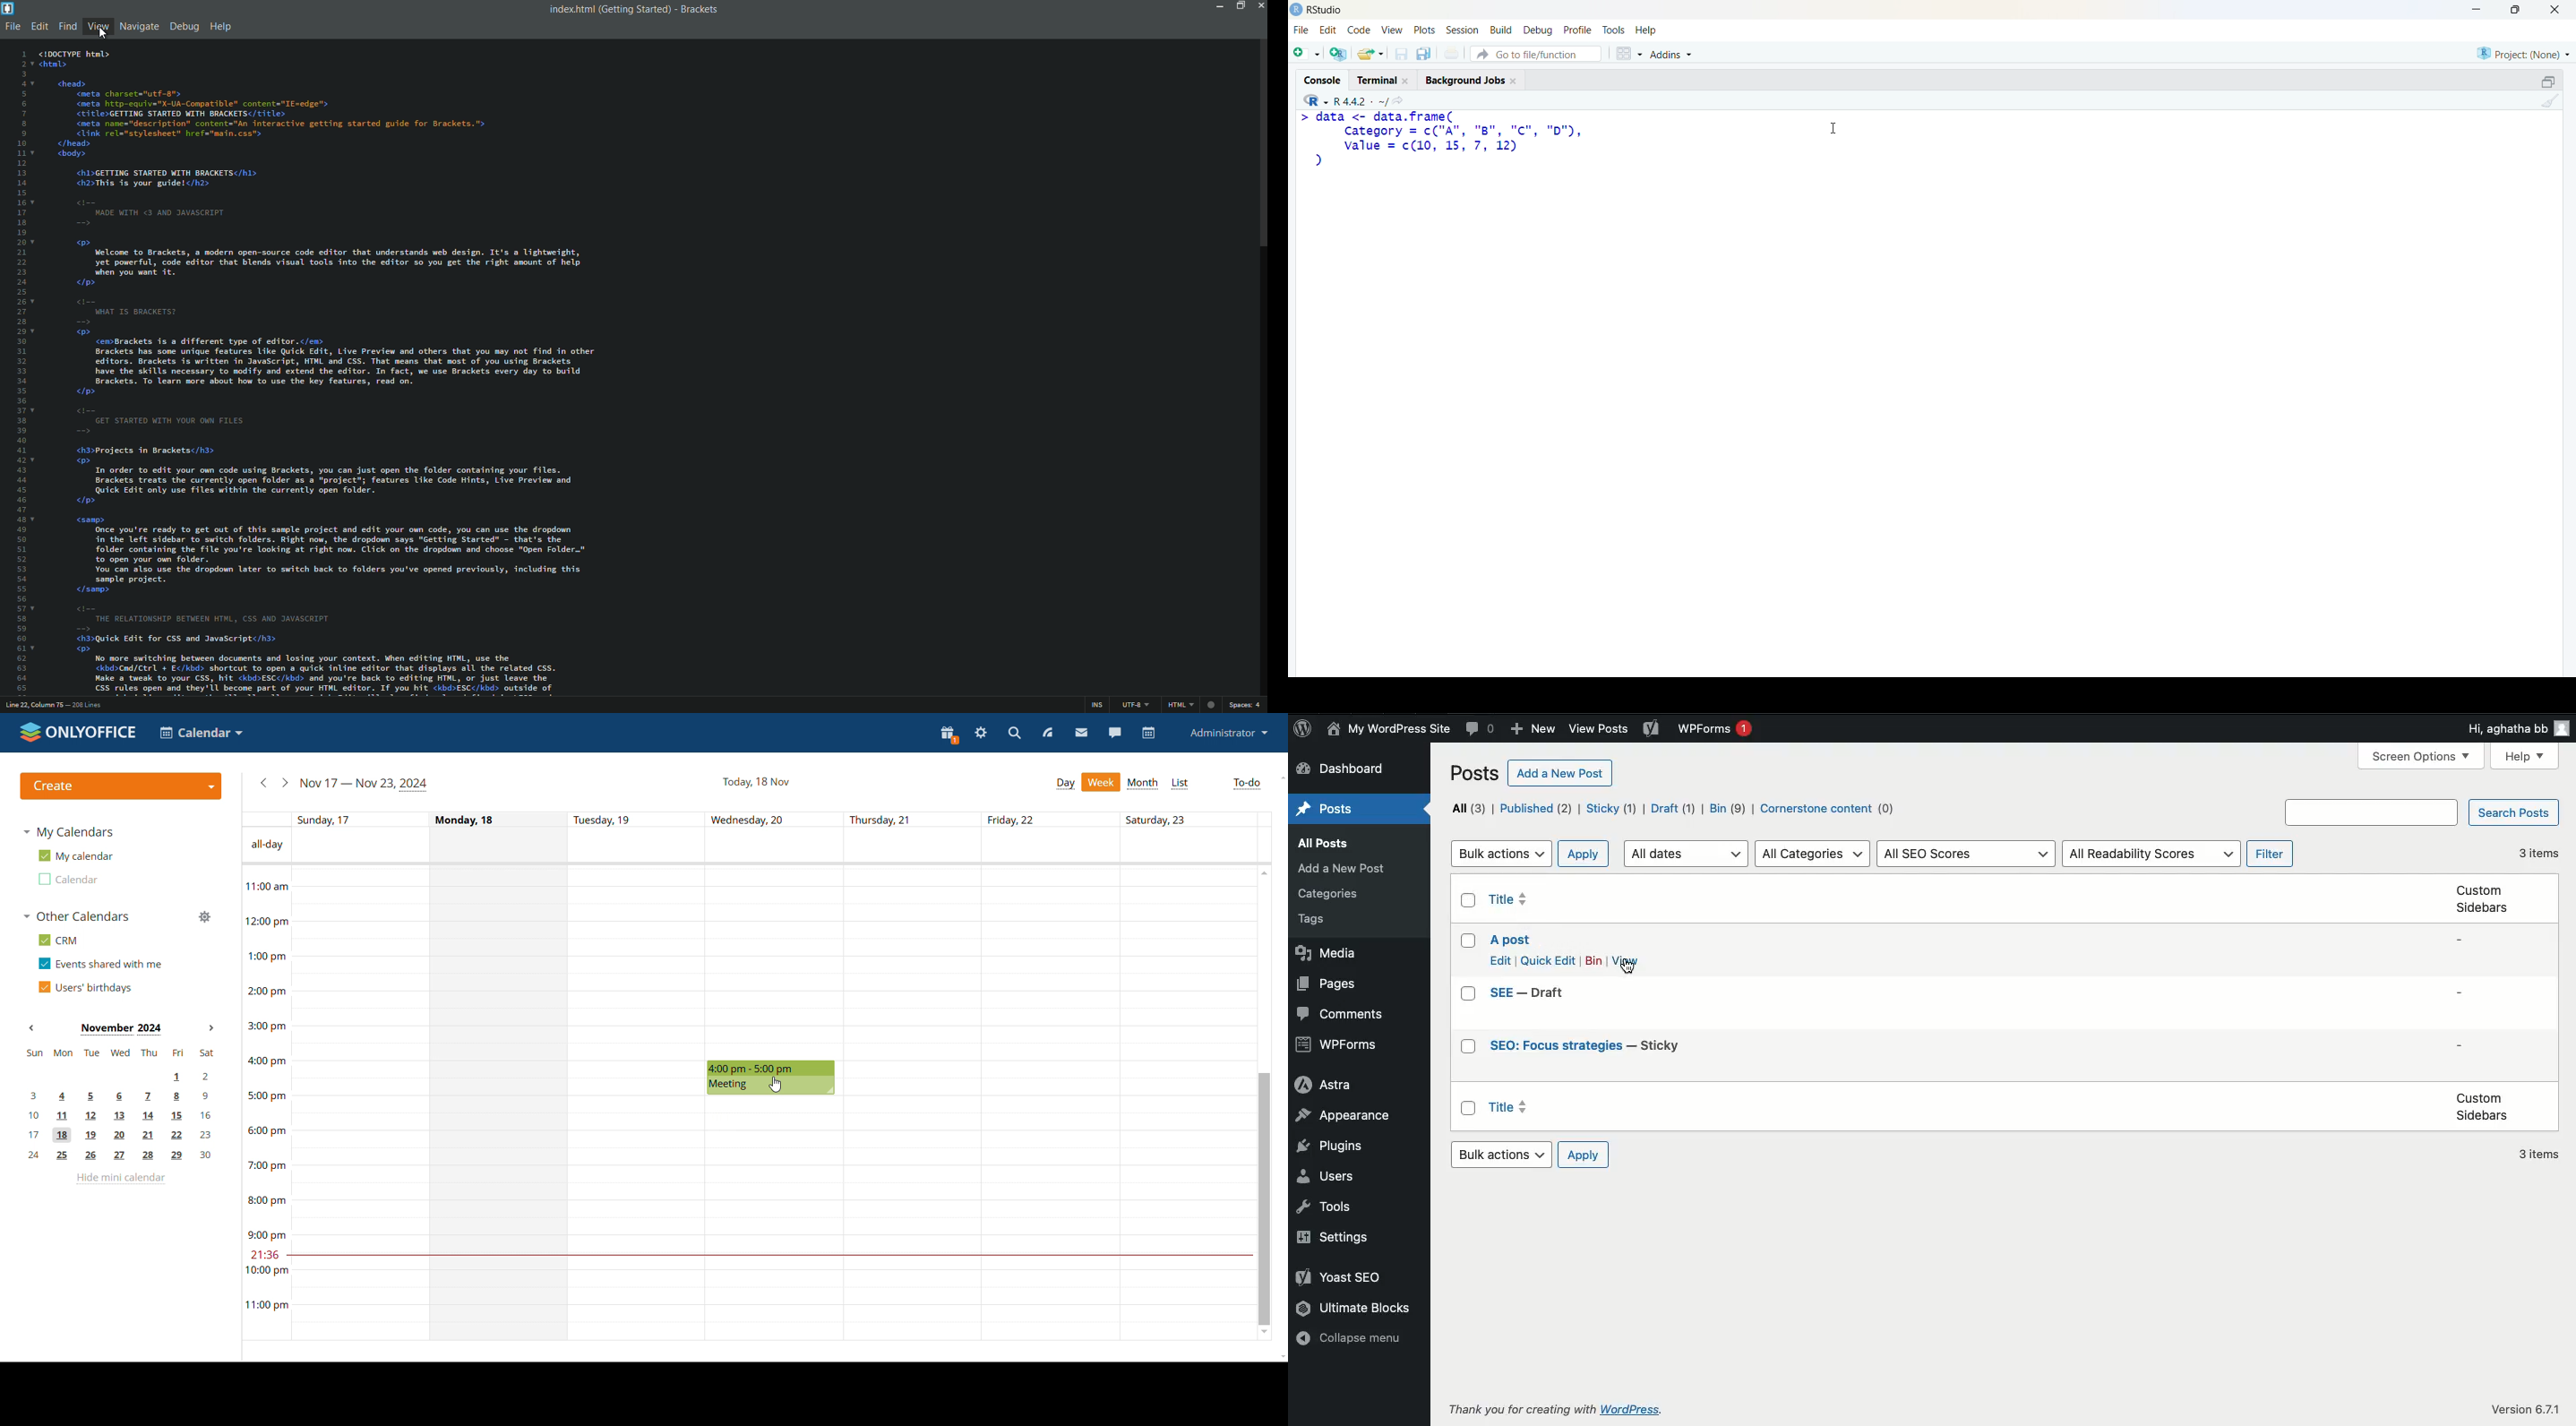 The width and height of the screenshot is (2576, 1428). What do you see at coordinates (1538, 30) in the screenshot?
I see `debug` at bounding box center [1538, 30].